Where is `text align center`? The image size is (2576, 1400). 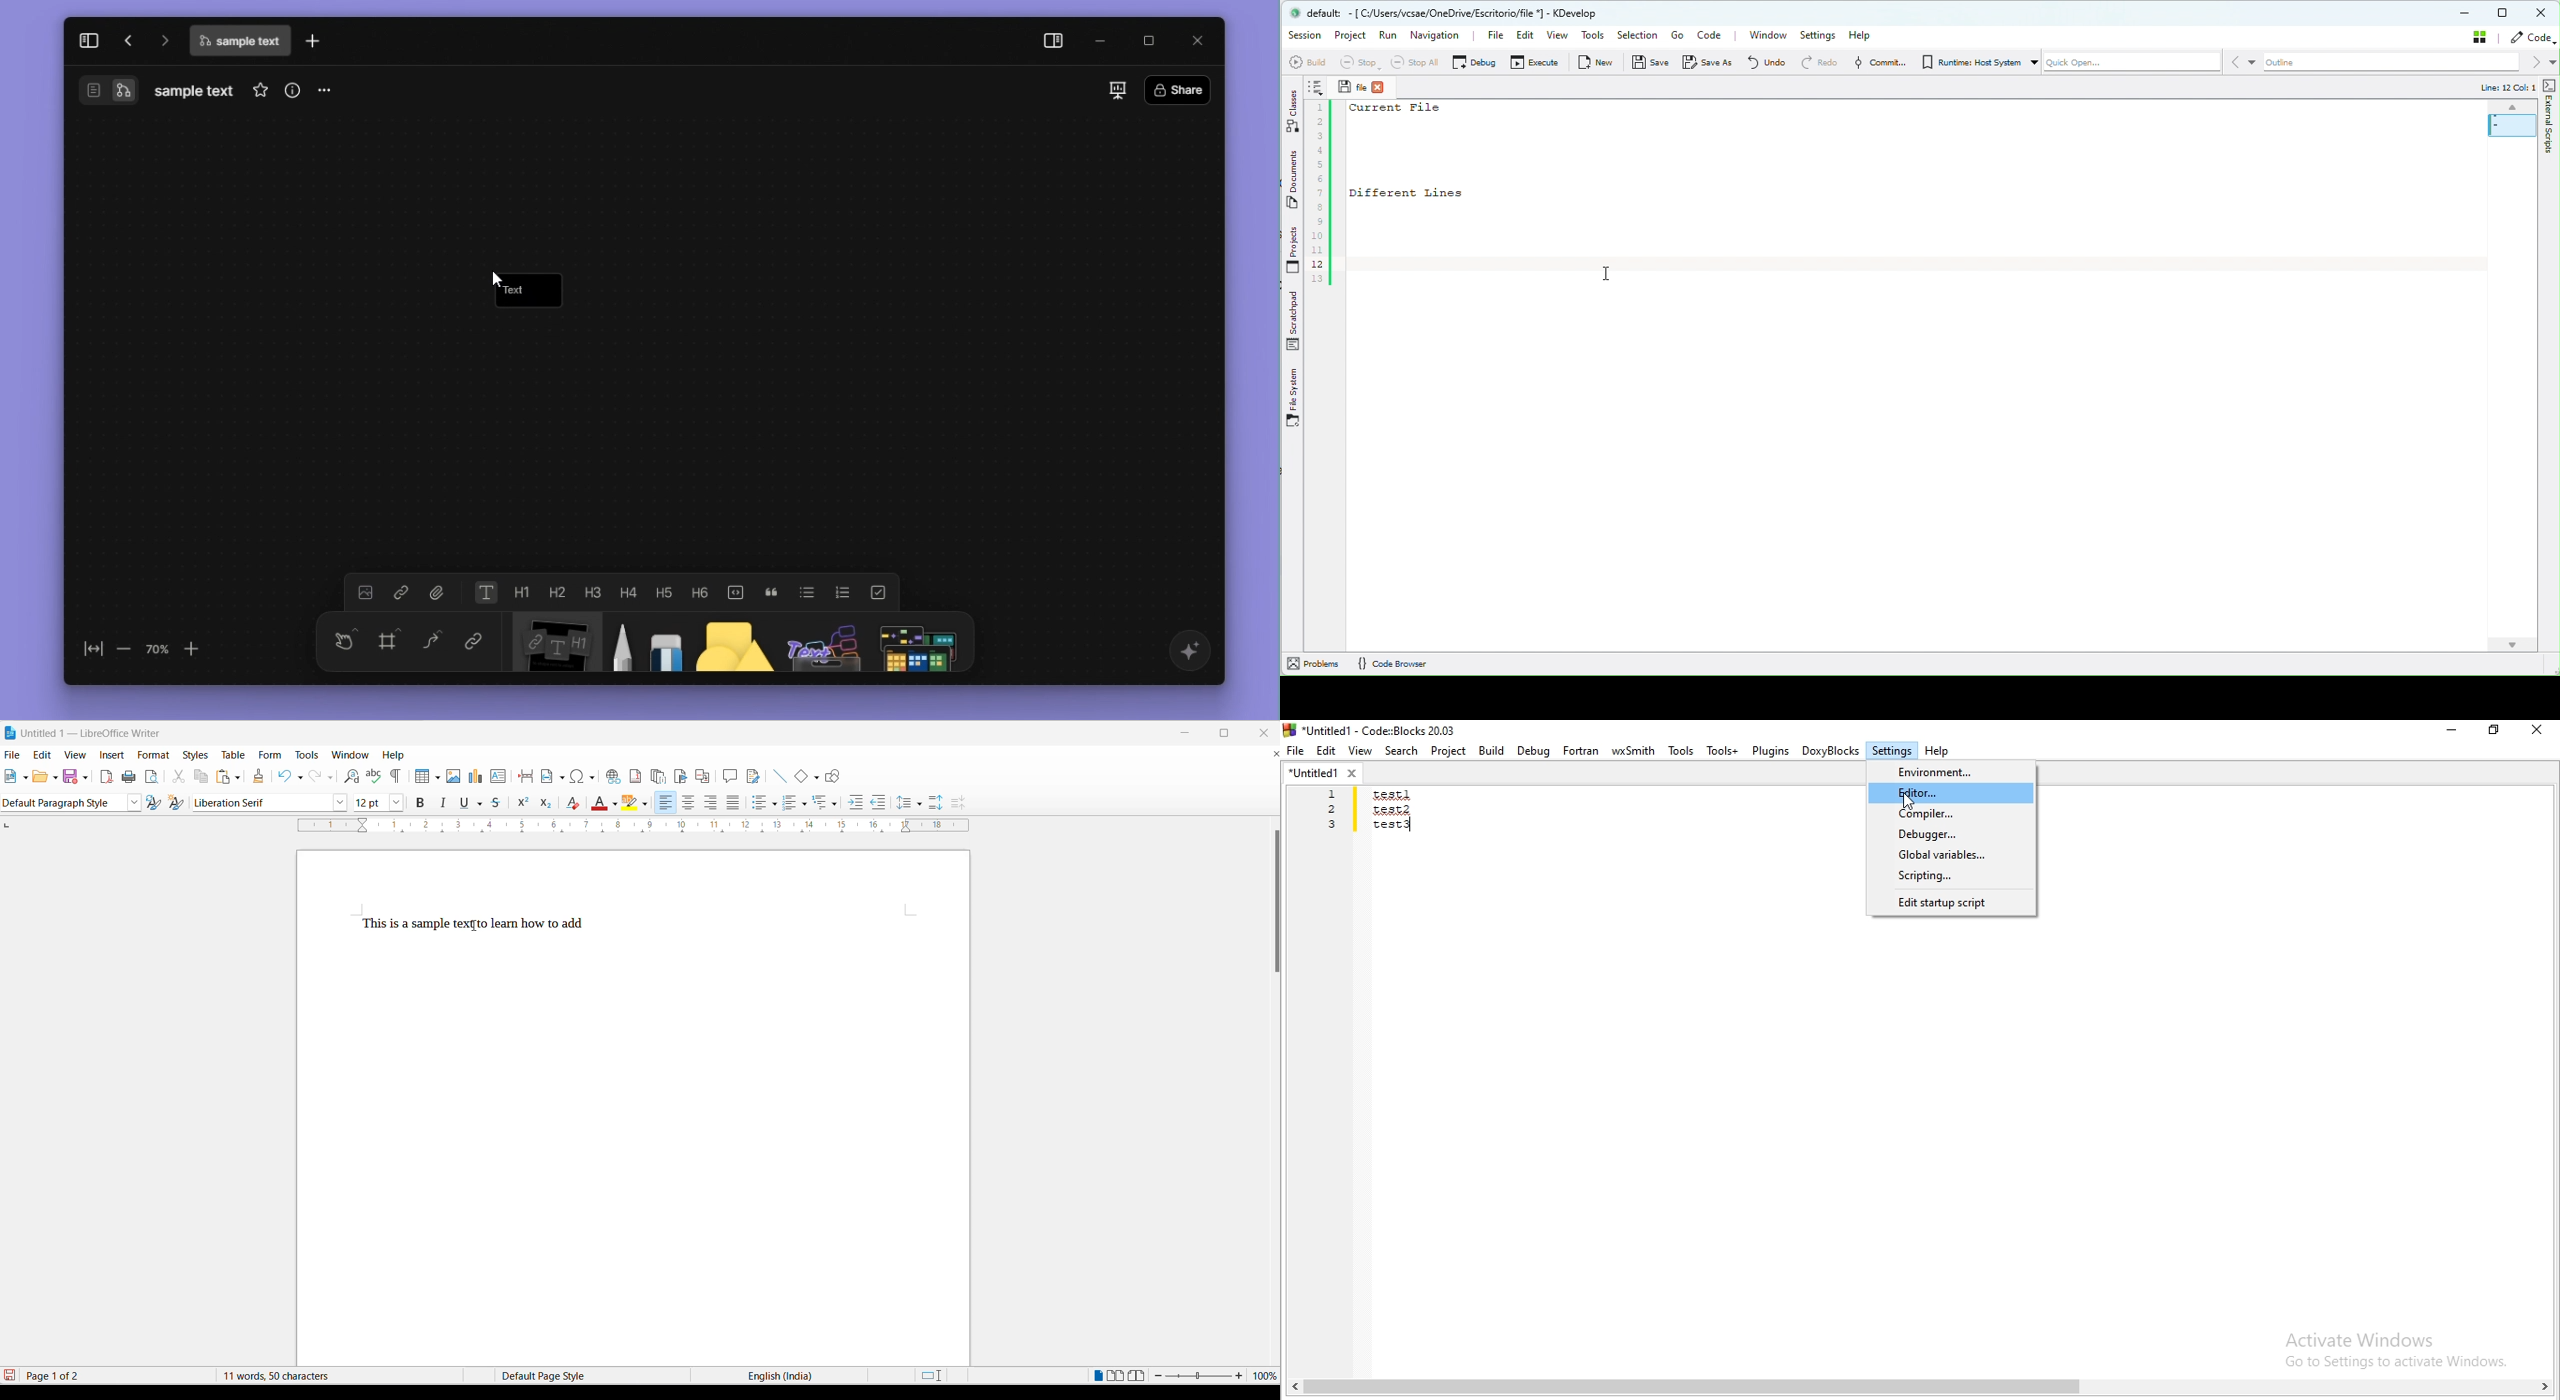 text align center is located at coordinates (689, 803).